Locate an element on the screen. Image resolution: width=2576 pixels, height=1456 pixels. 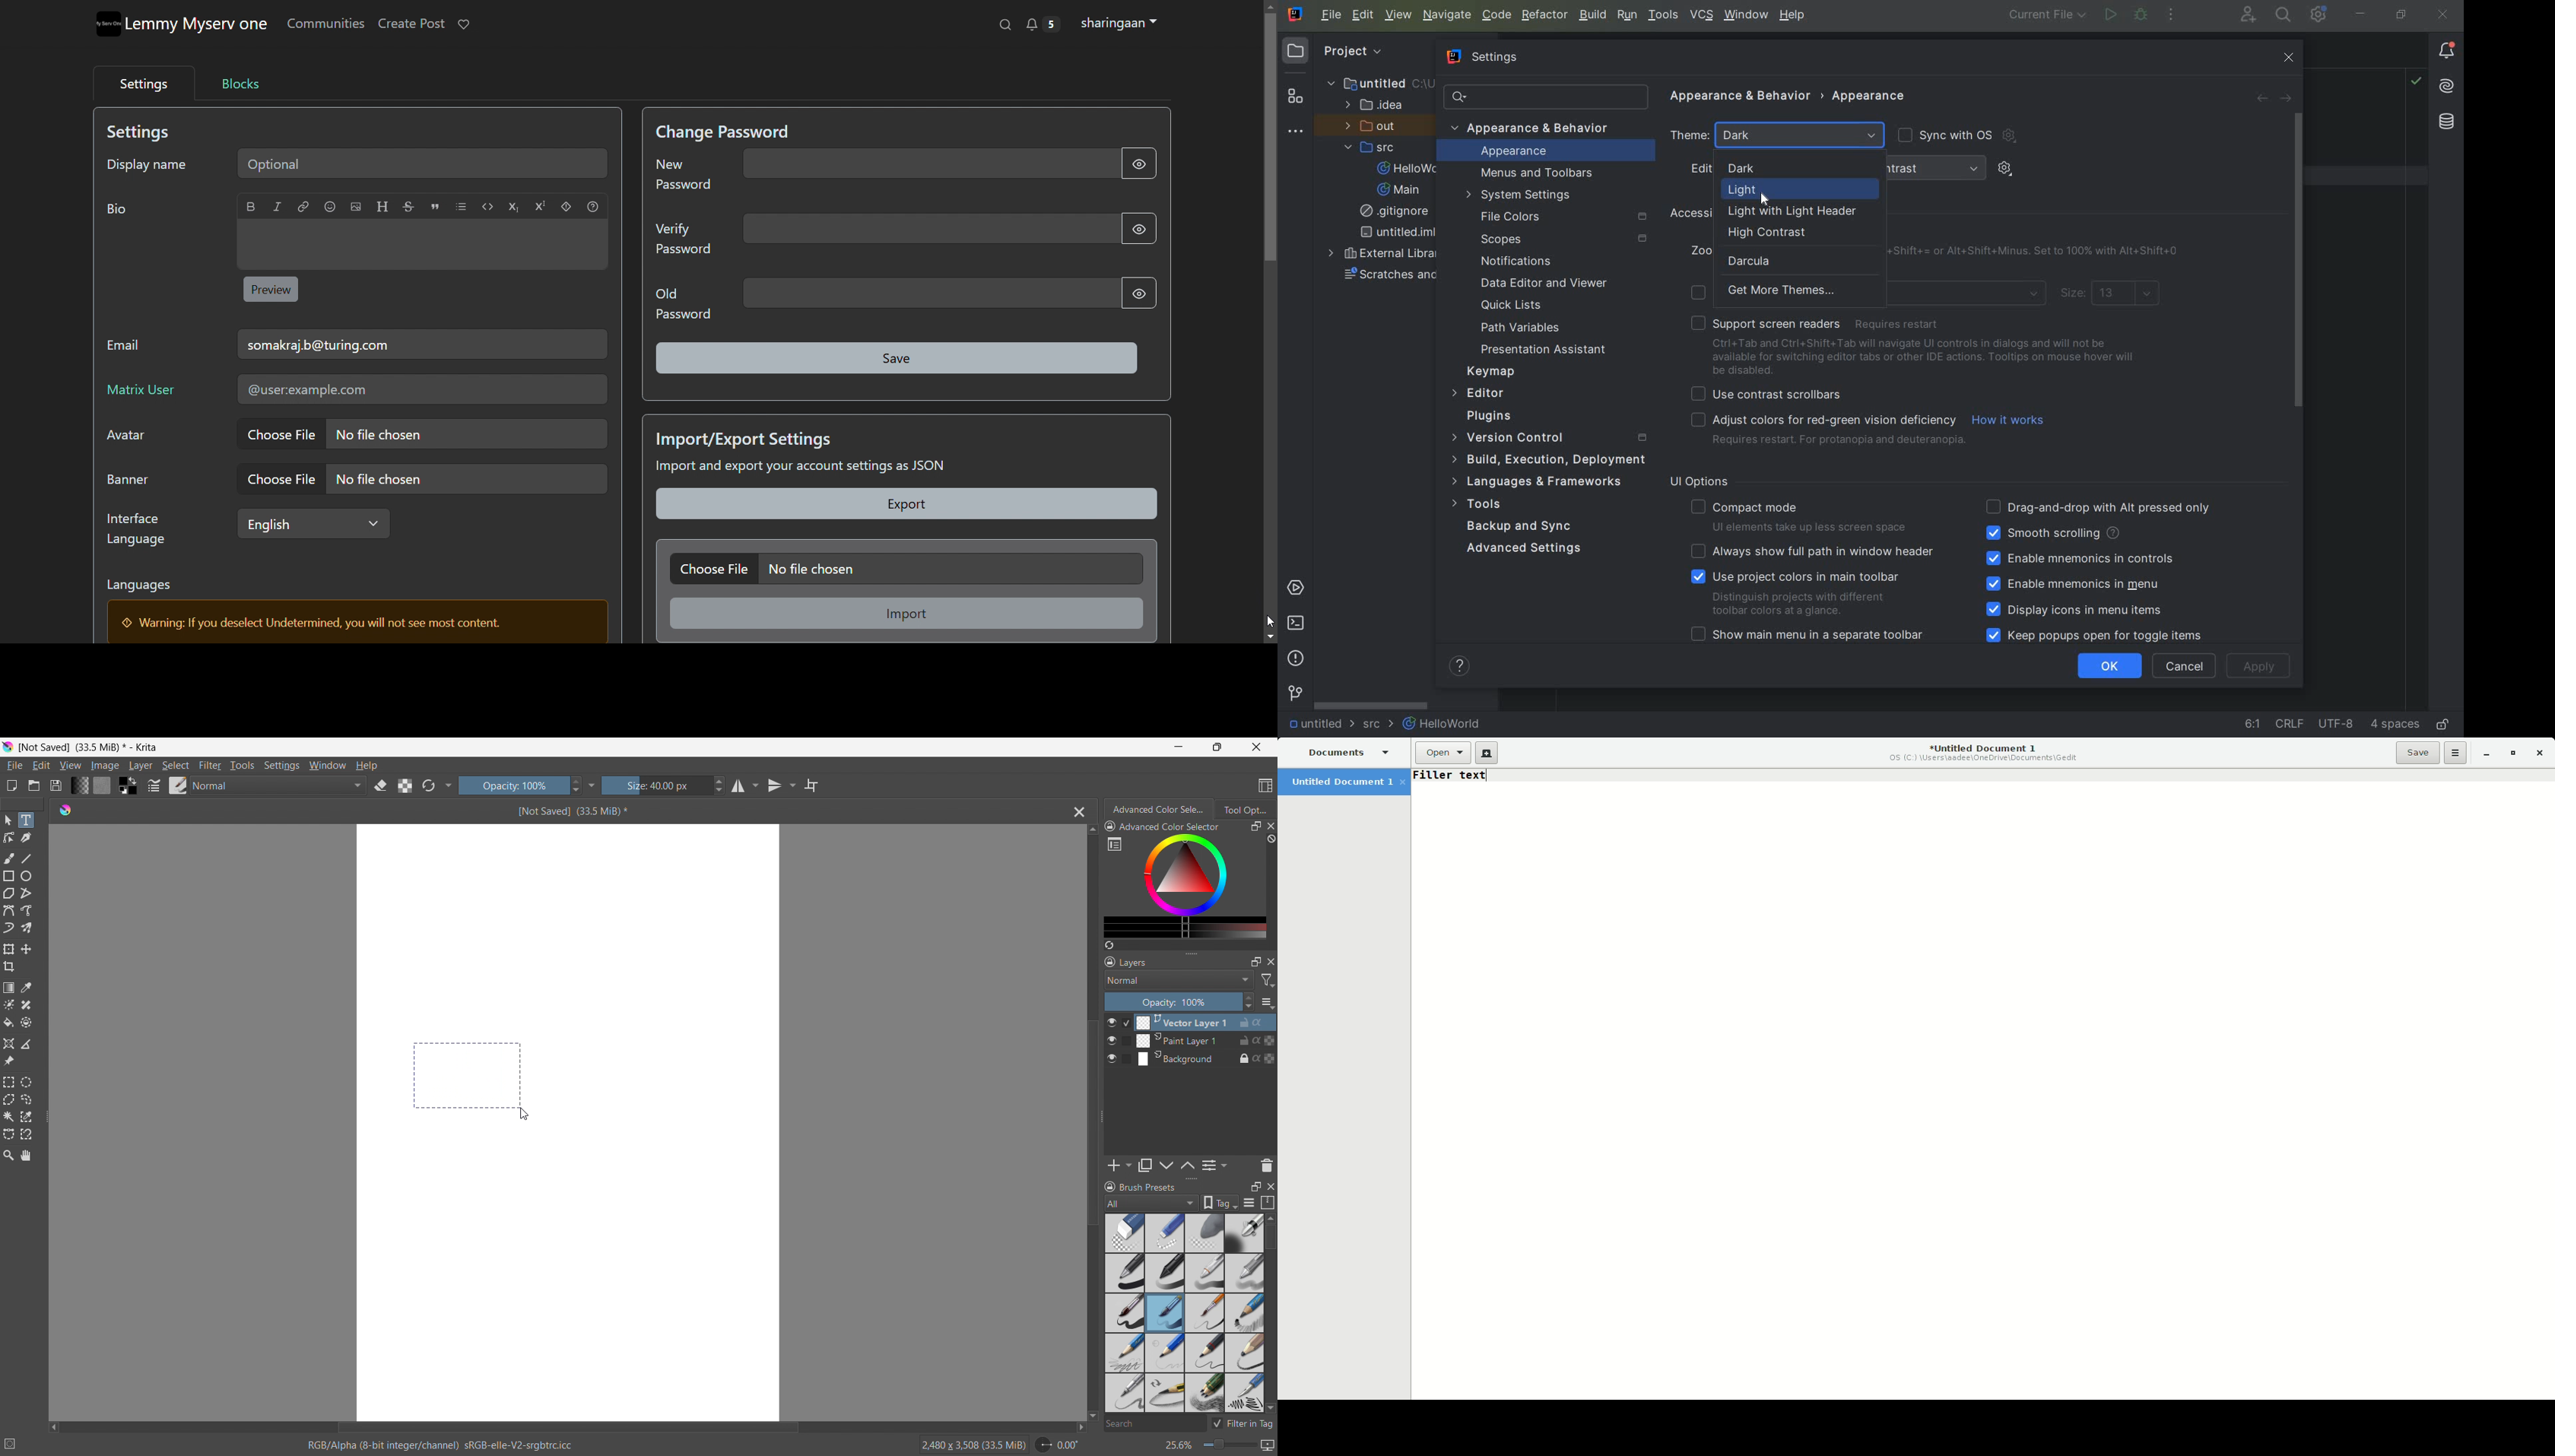
SCOPES is located at coordinates (1563, 239).